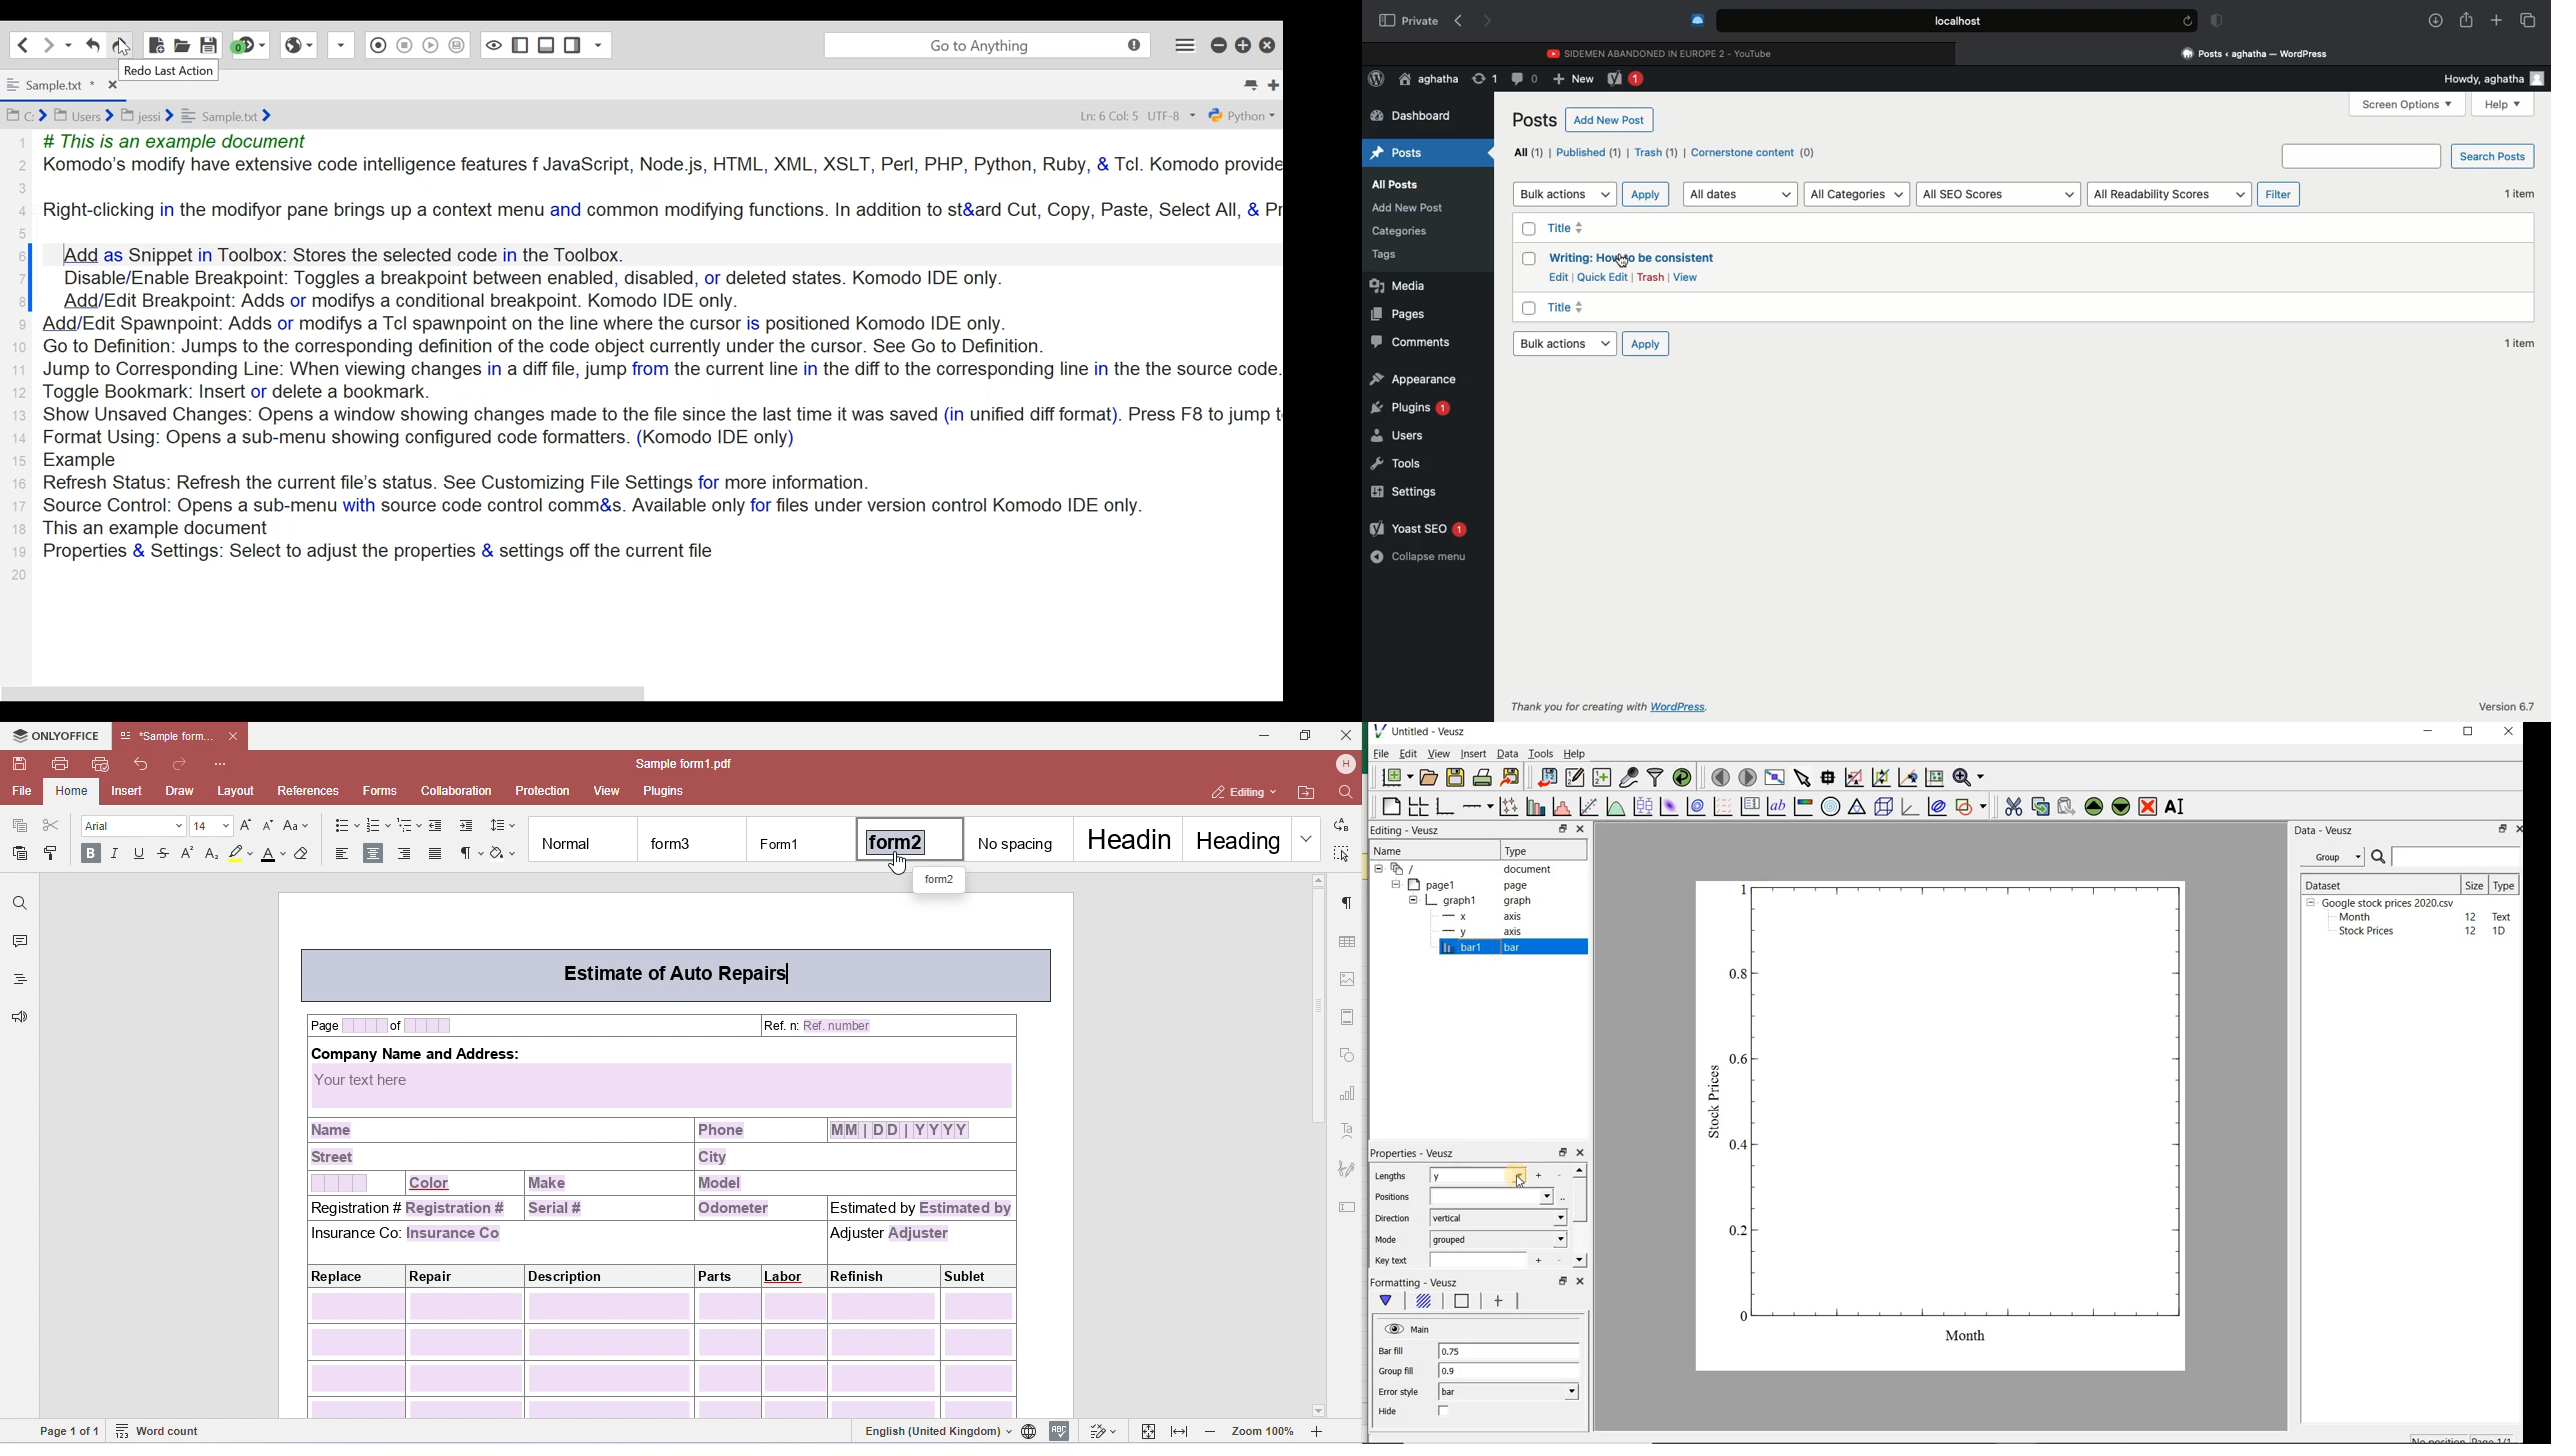 The height and width of the screenshot is (1456, 2576). What do you see at coordinates (2497, 21) in the screenshot?
I see `New tab` at bounding box center [2497, 21].